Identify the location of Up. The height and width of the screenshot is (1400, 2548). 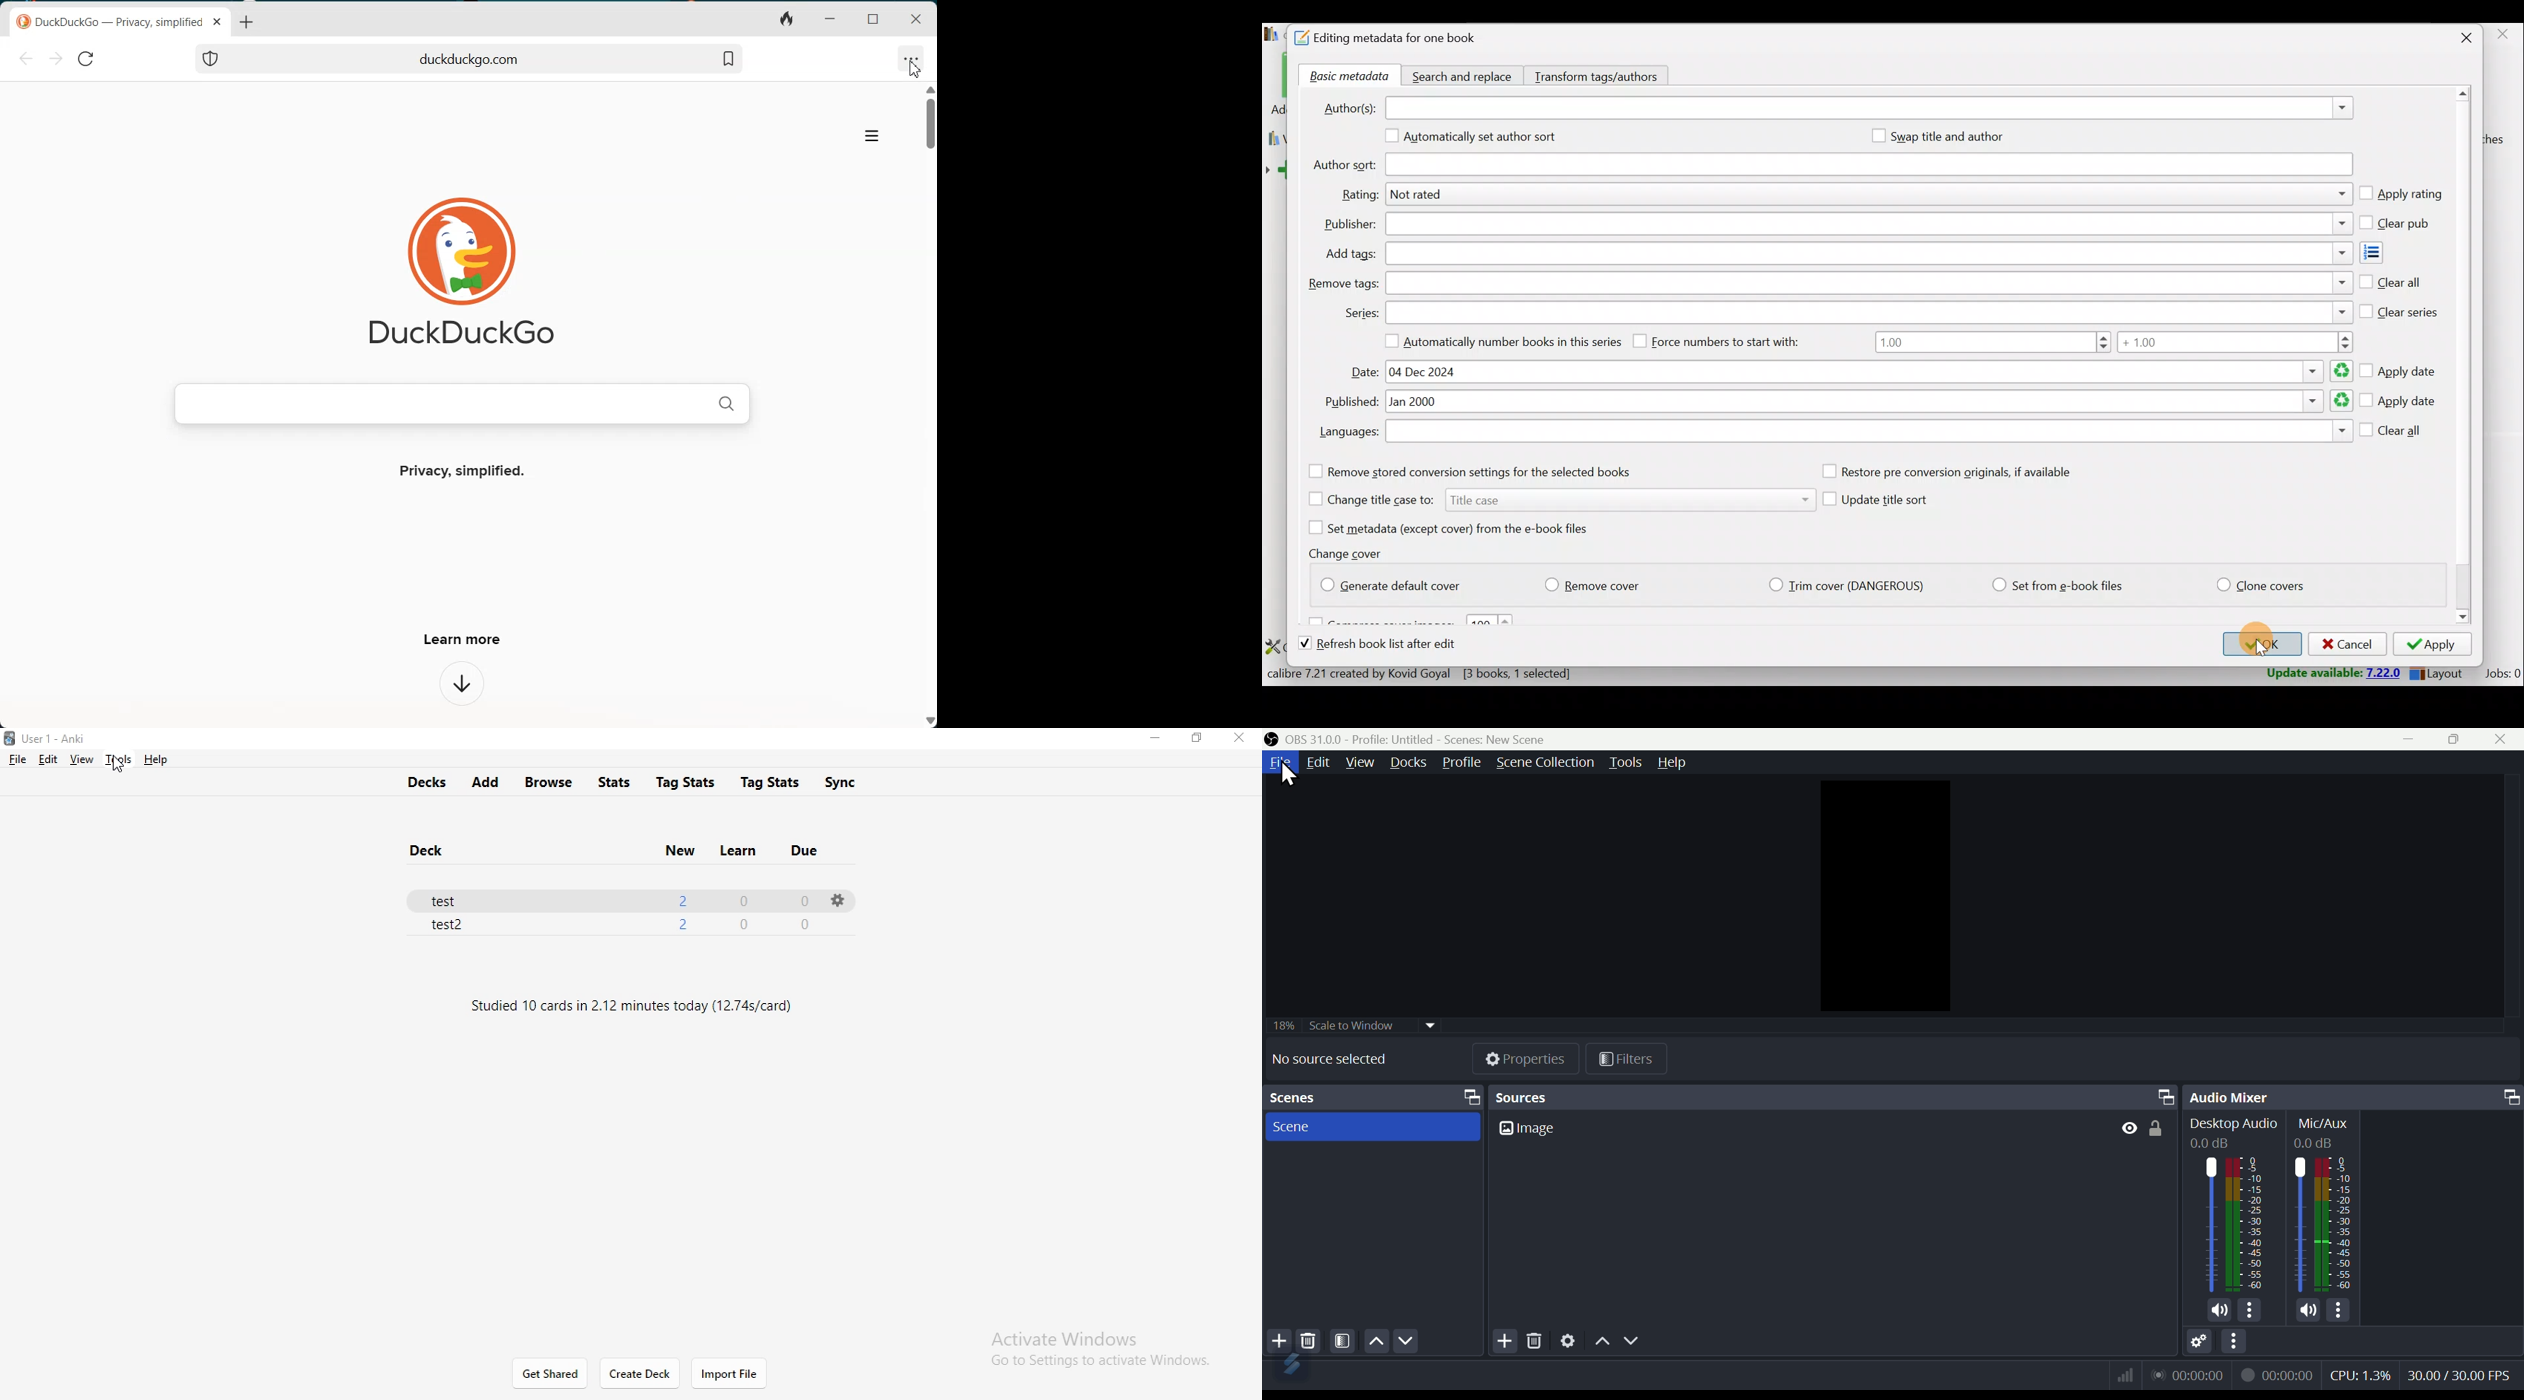
(1603, 1339).